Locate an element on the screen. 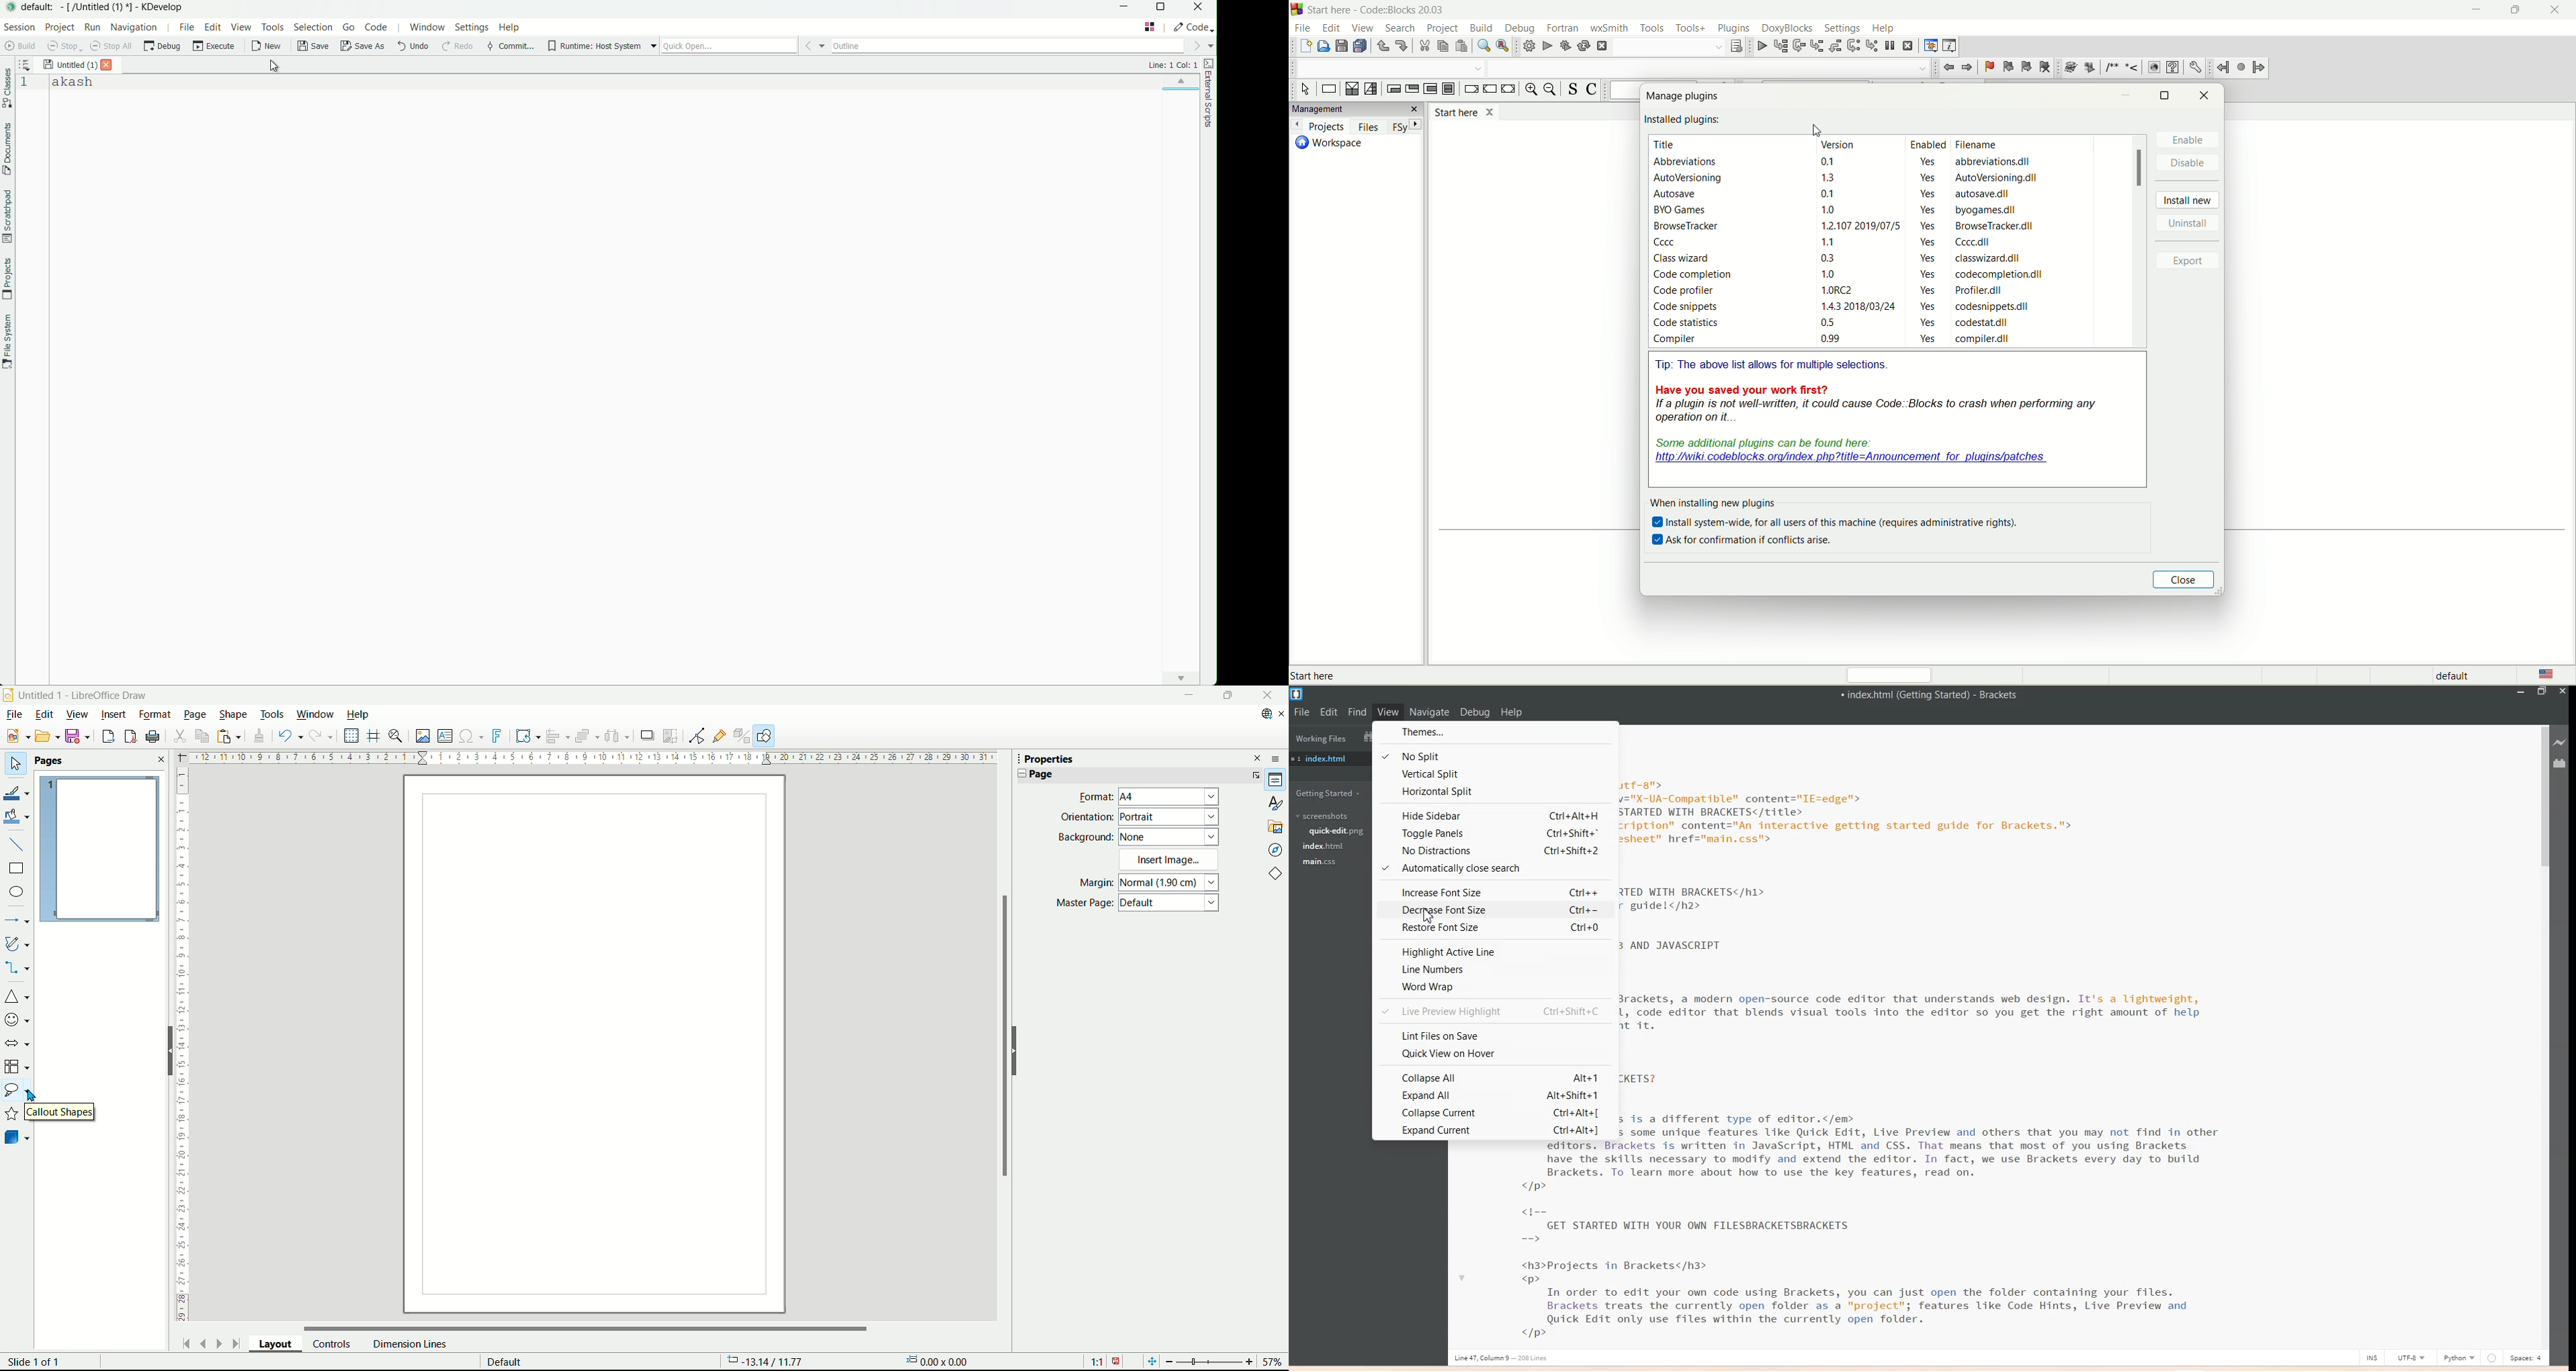 Image resolution: width=2576 pixels, height=1372 pixels. copy is located at coordinates (203, 736).